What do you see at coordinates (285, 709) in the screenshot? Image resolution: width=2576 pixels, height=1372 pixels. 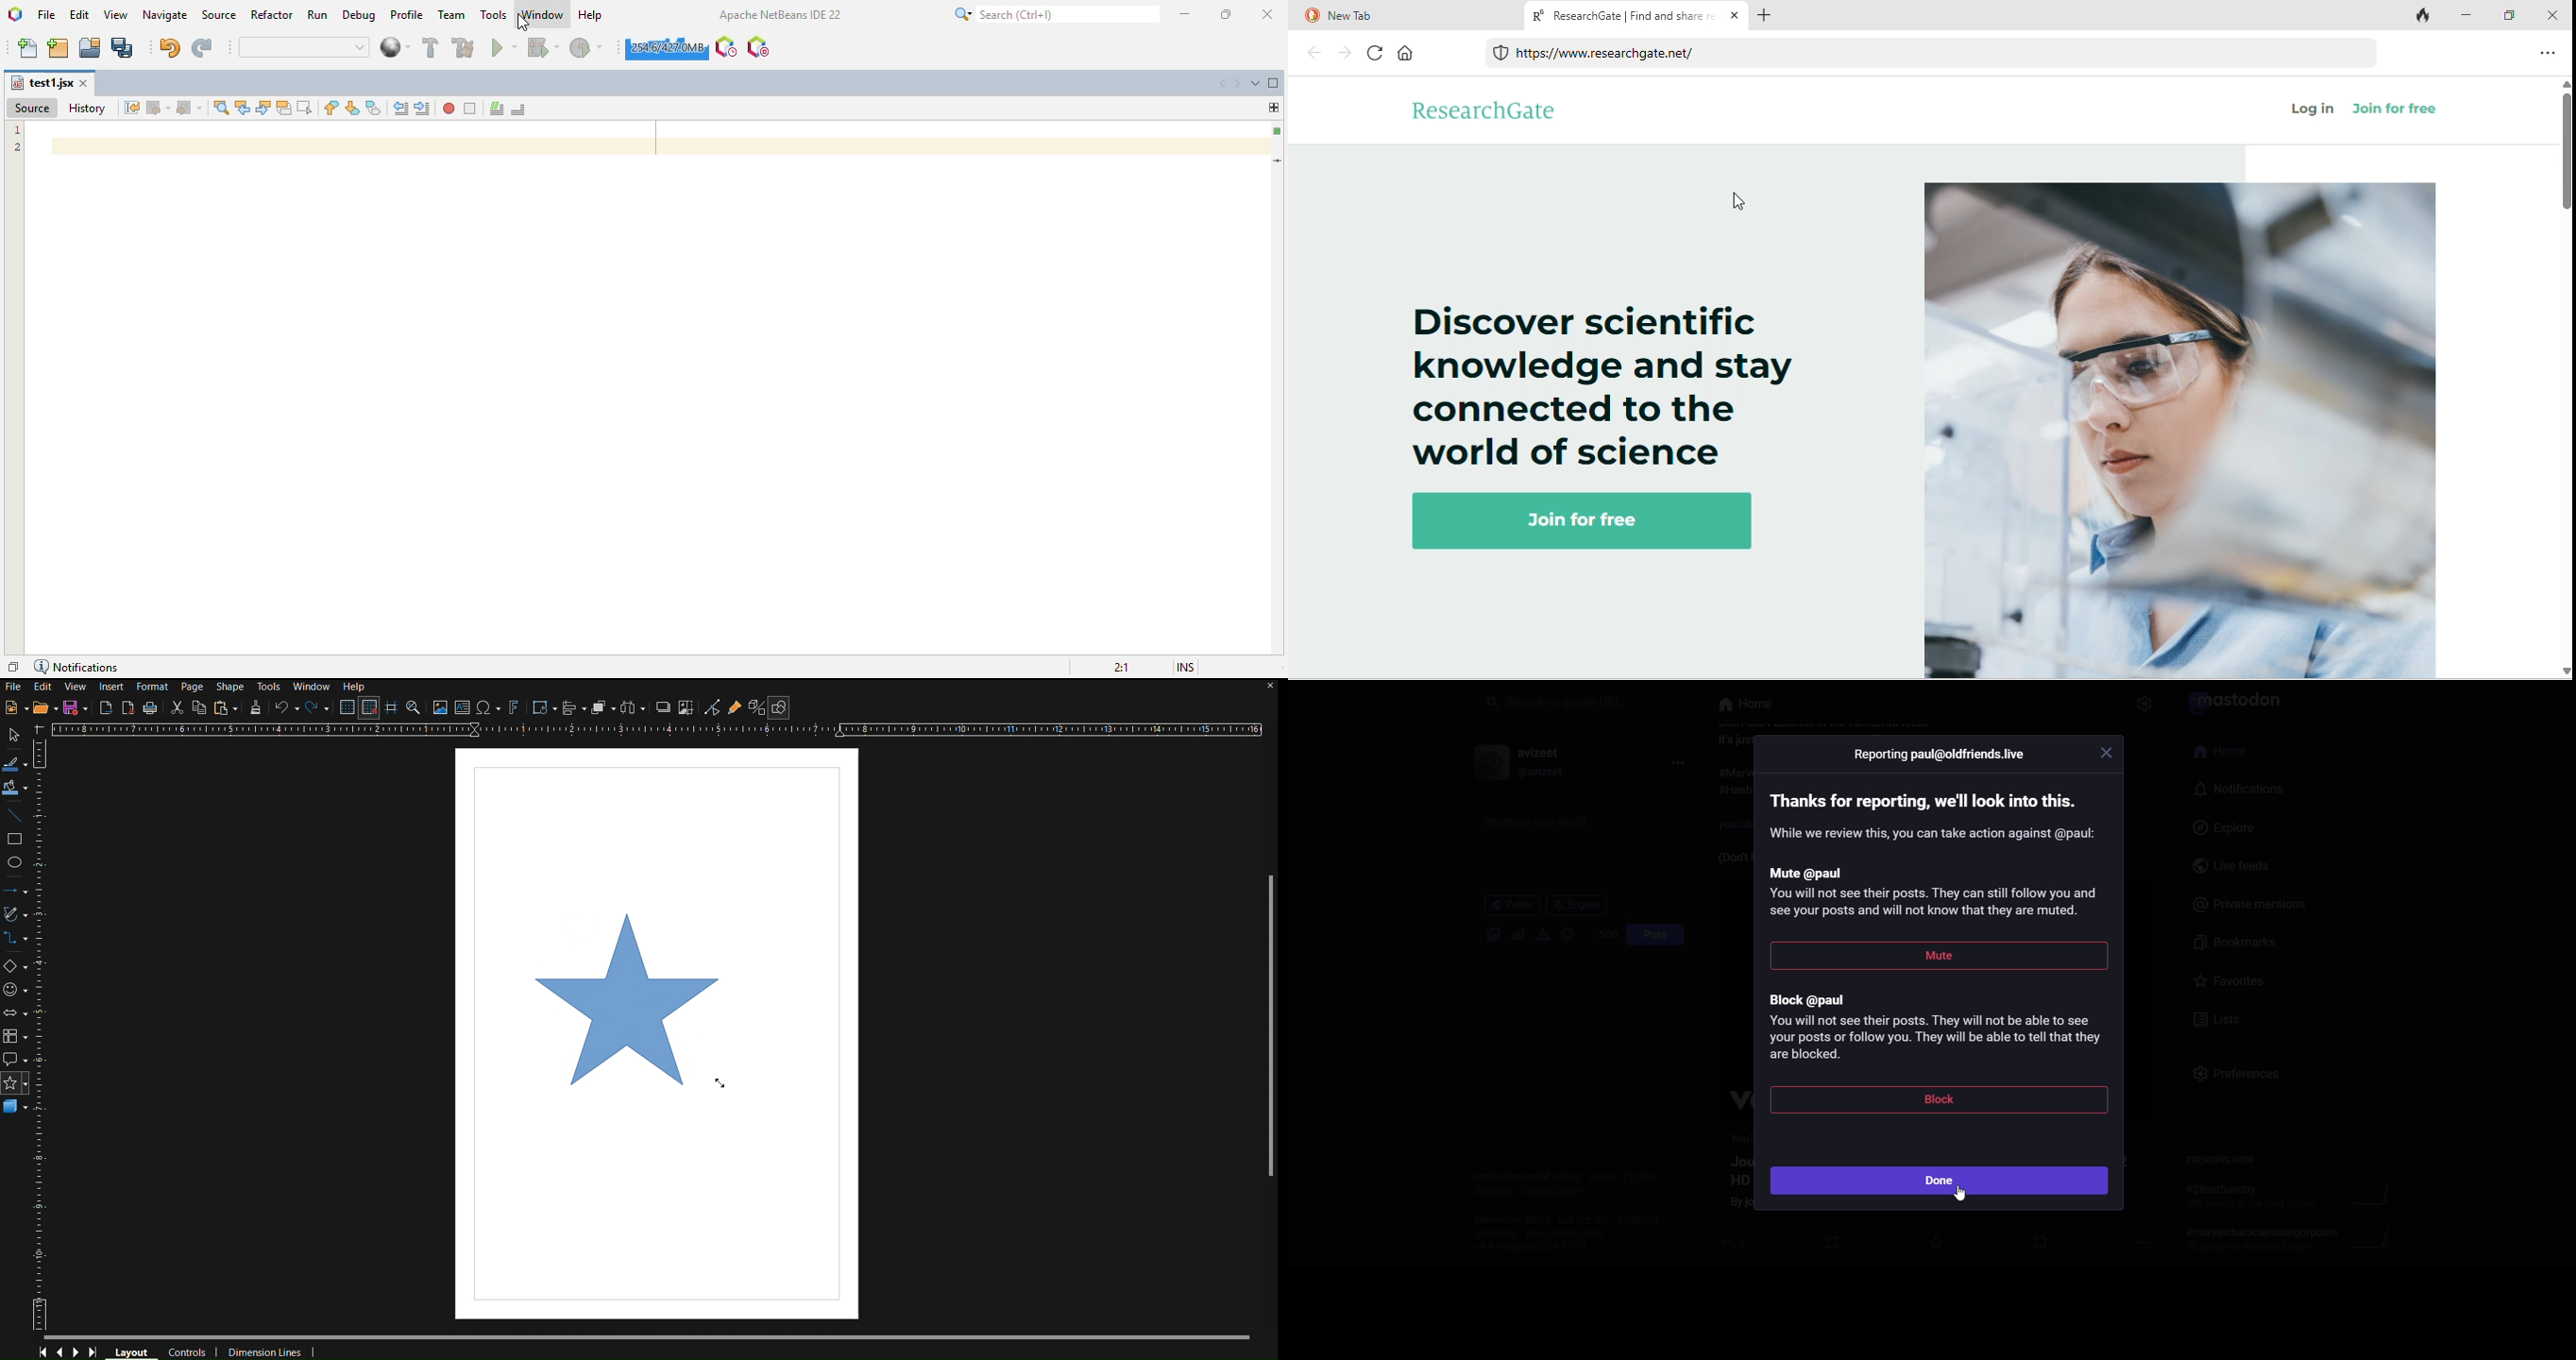 I see `Undo` at bounding box center [285, 709].